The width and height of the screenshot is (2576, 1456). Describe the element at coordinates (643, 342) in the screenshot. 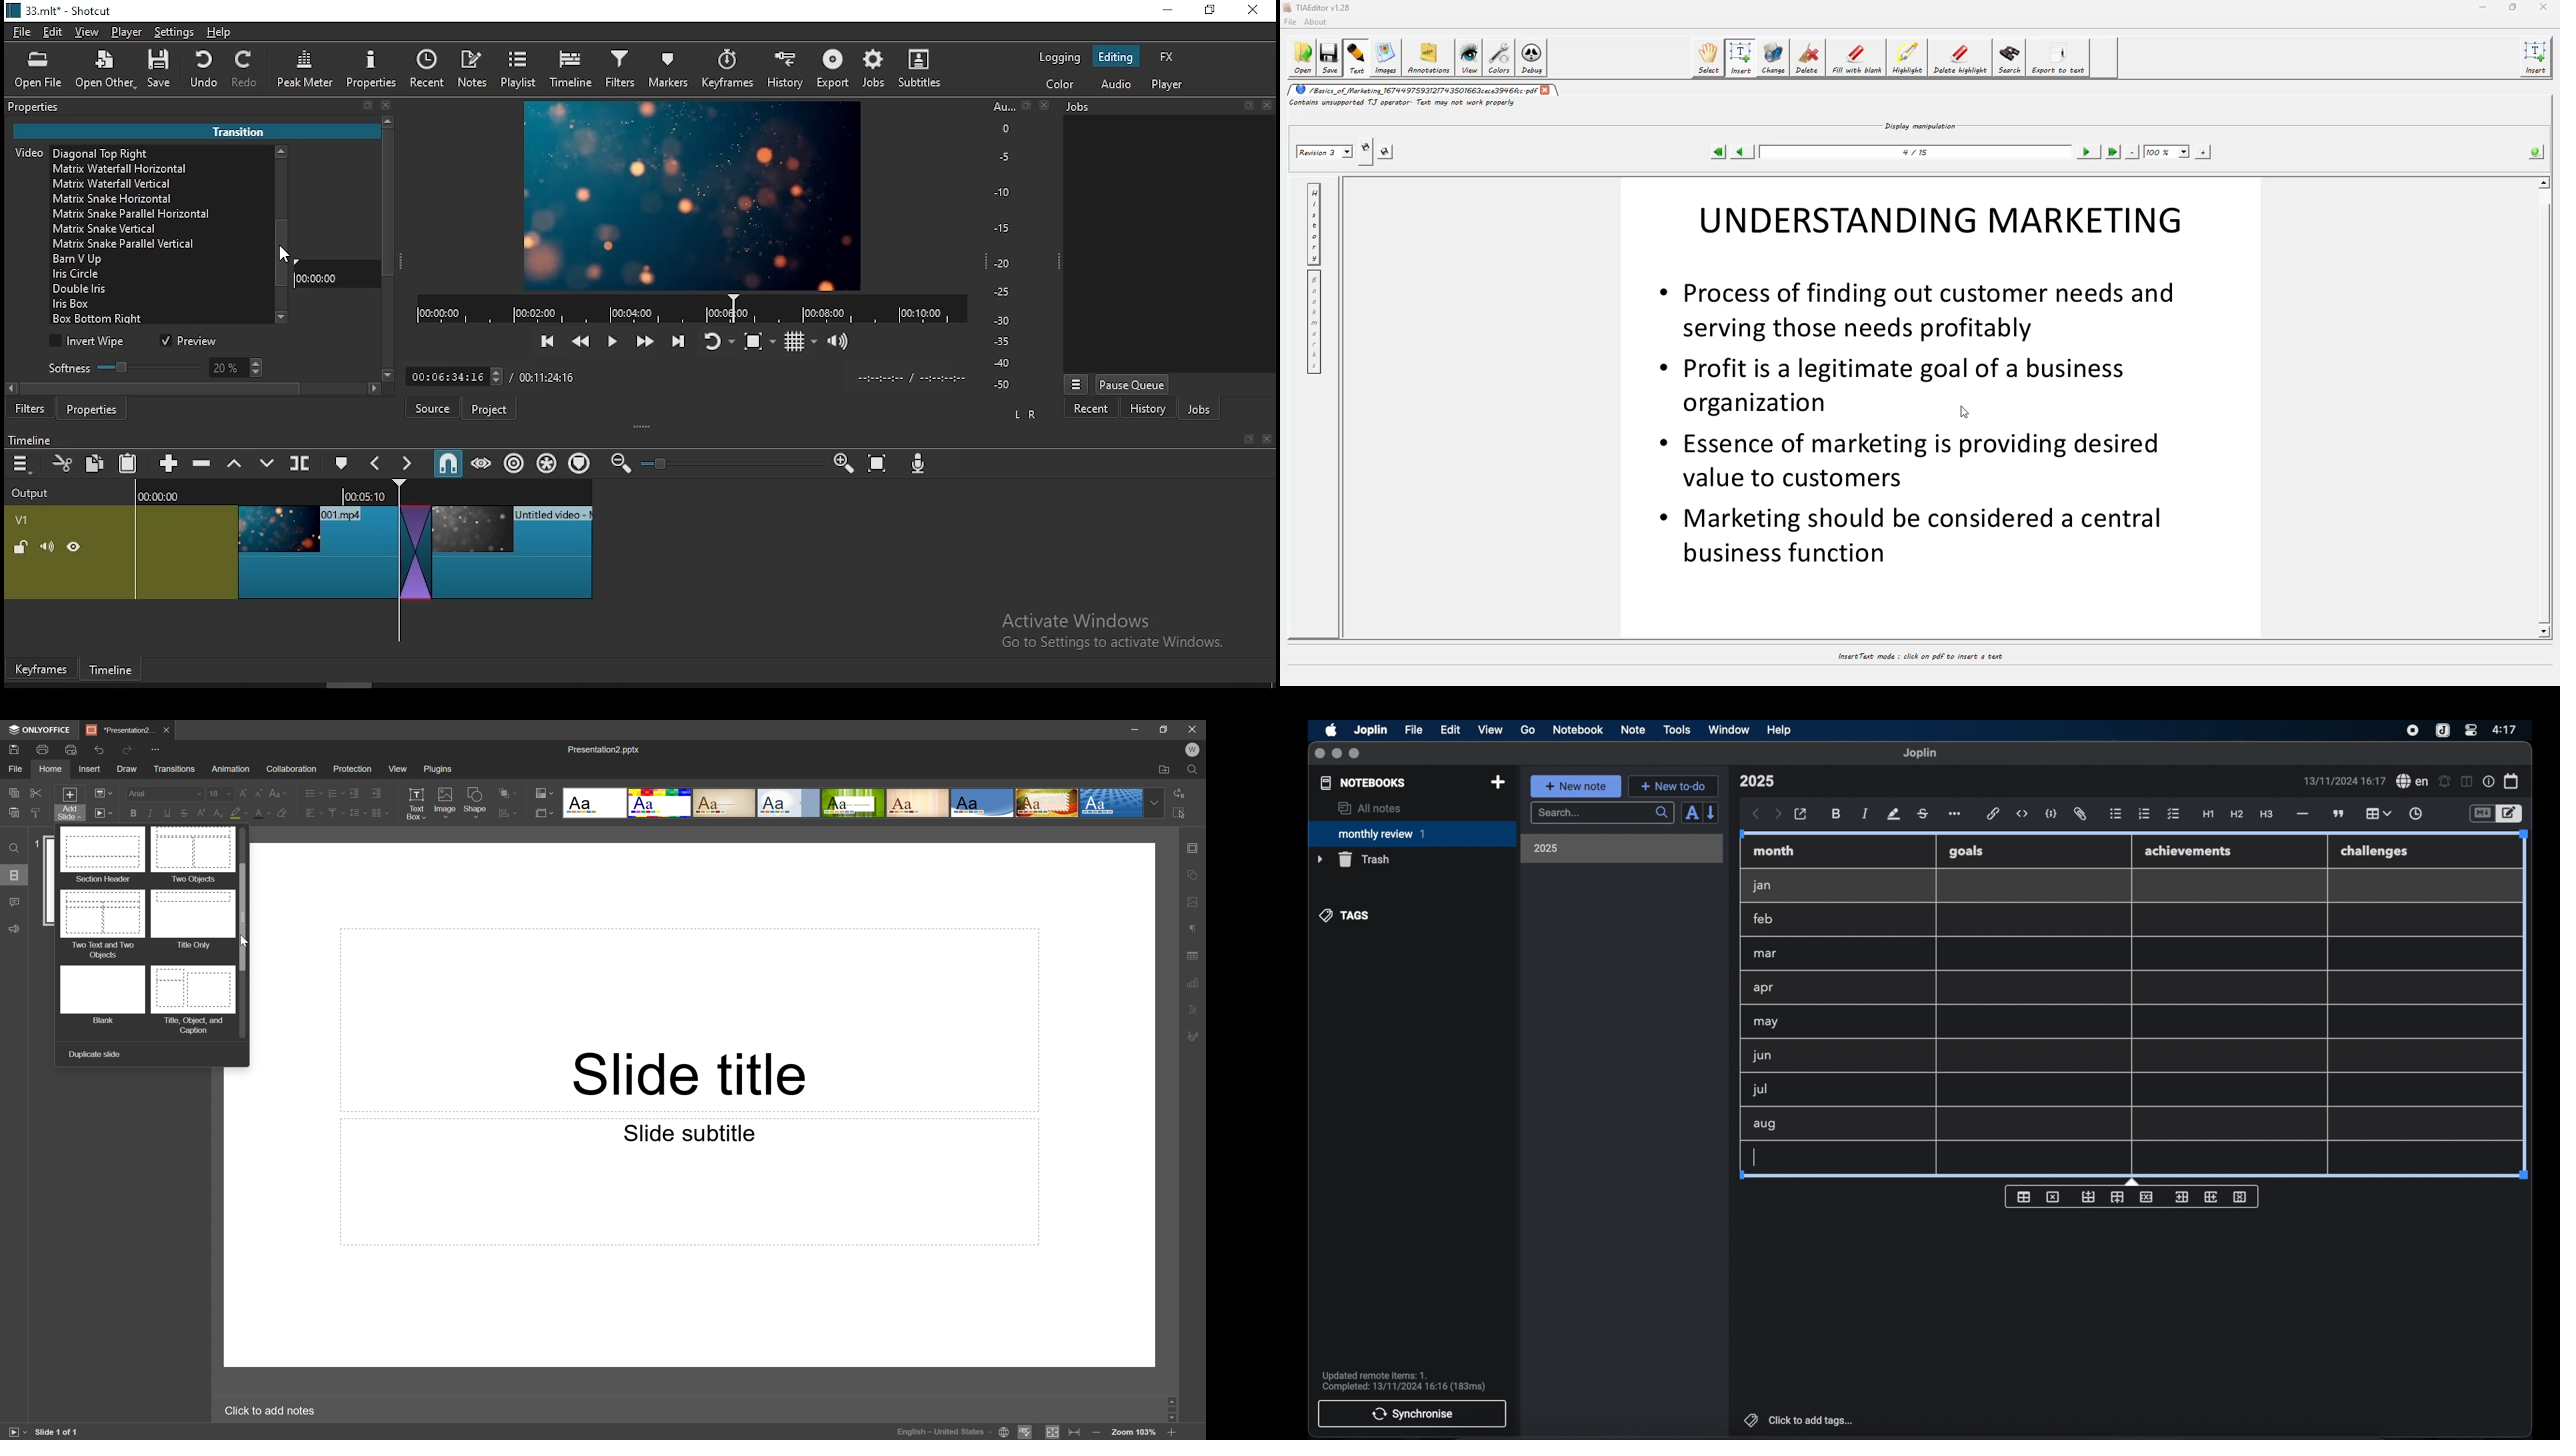

I see `play quickly forward` at that location.